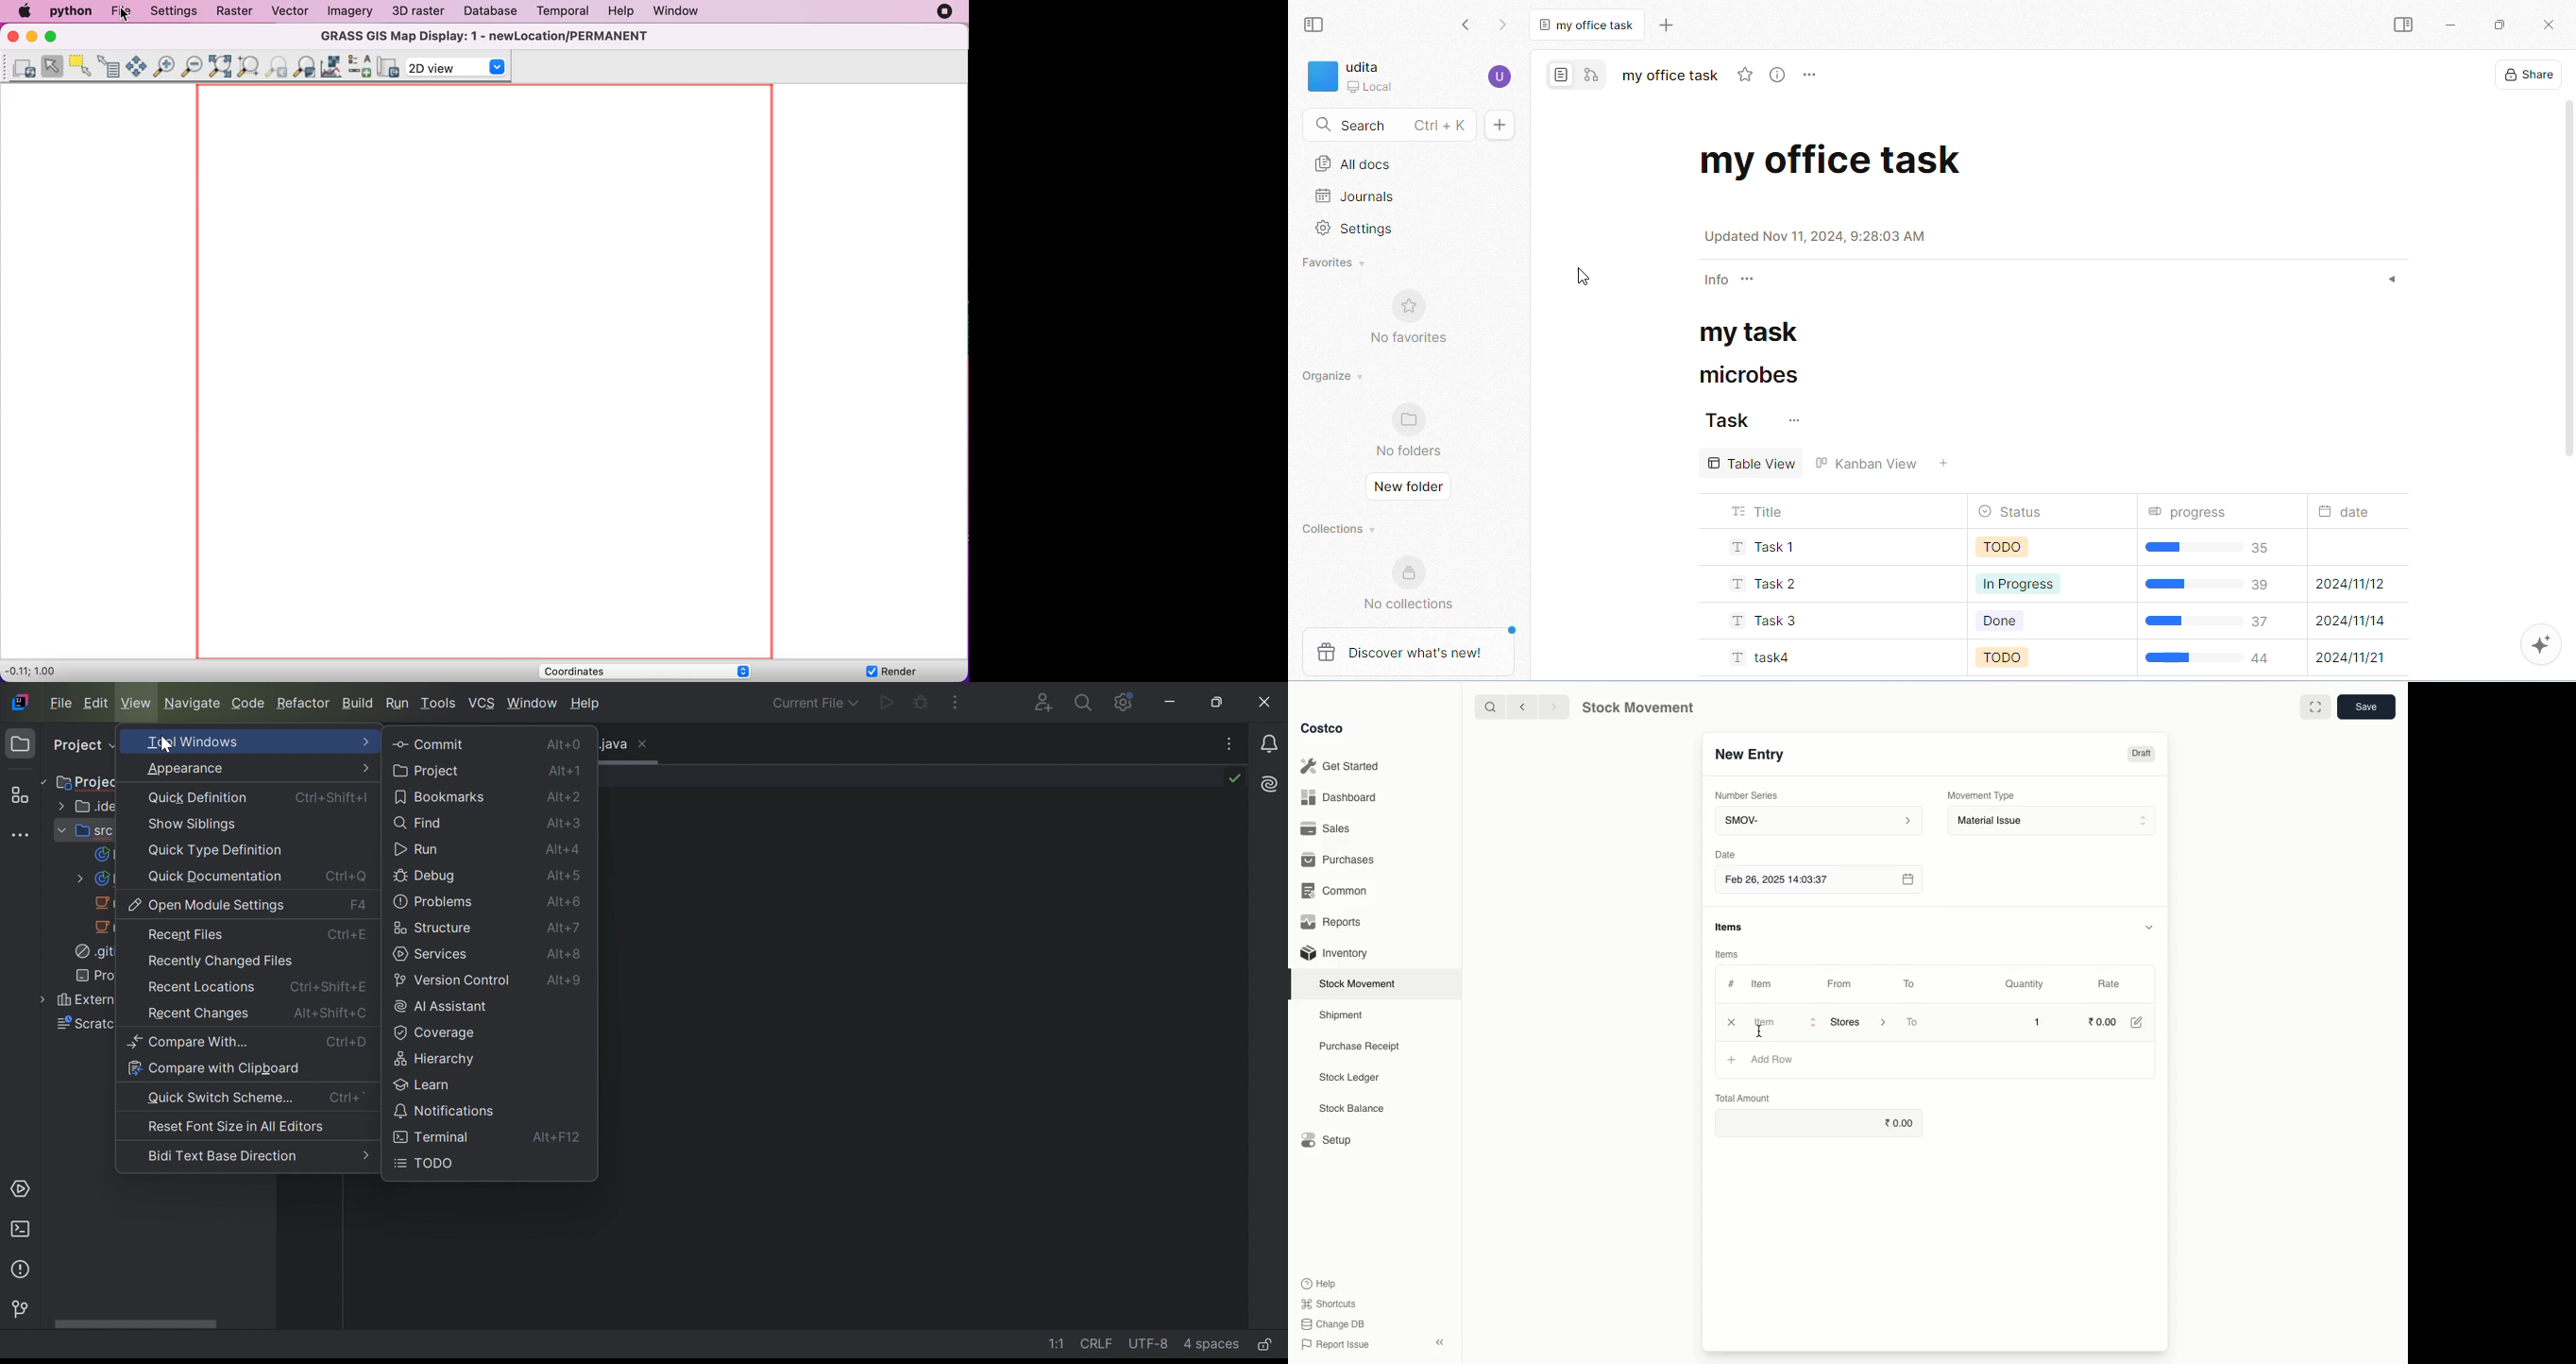  I want to click on progress 44, so click(2214, 656).